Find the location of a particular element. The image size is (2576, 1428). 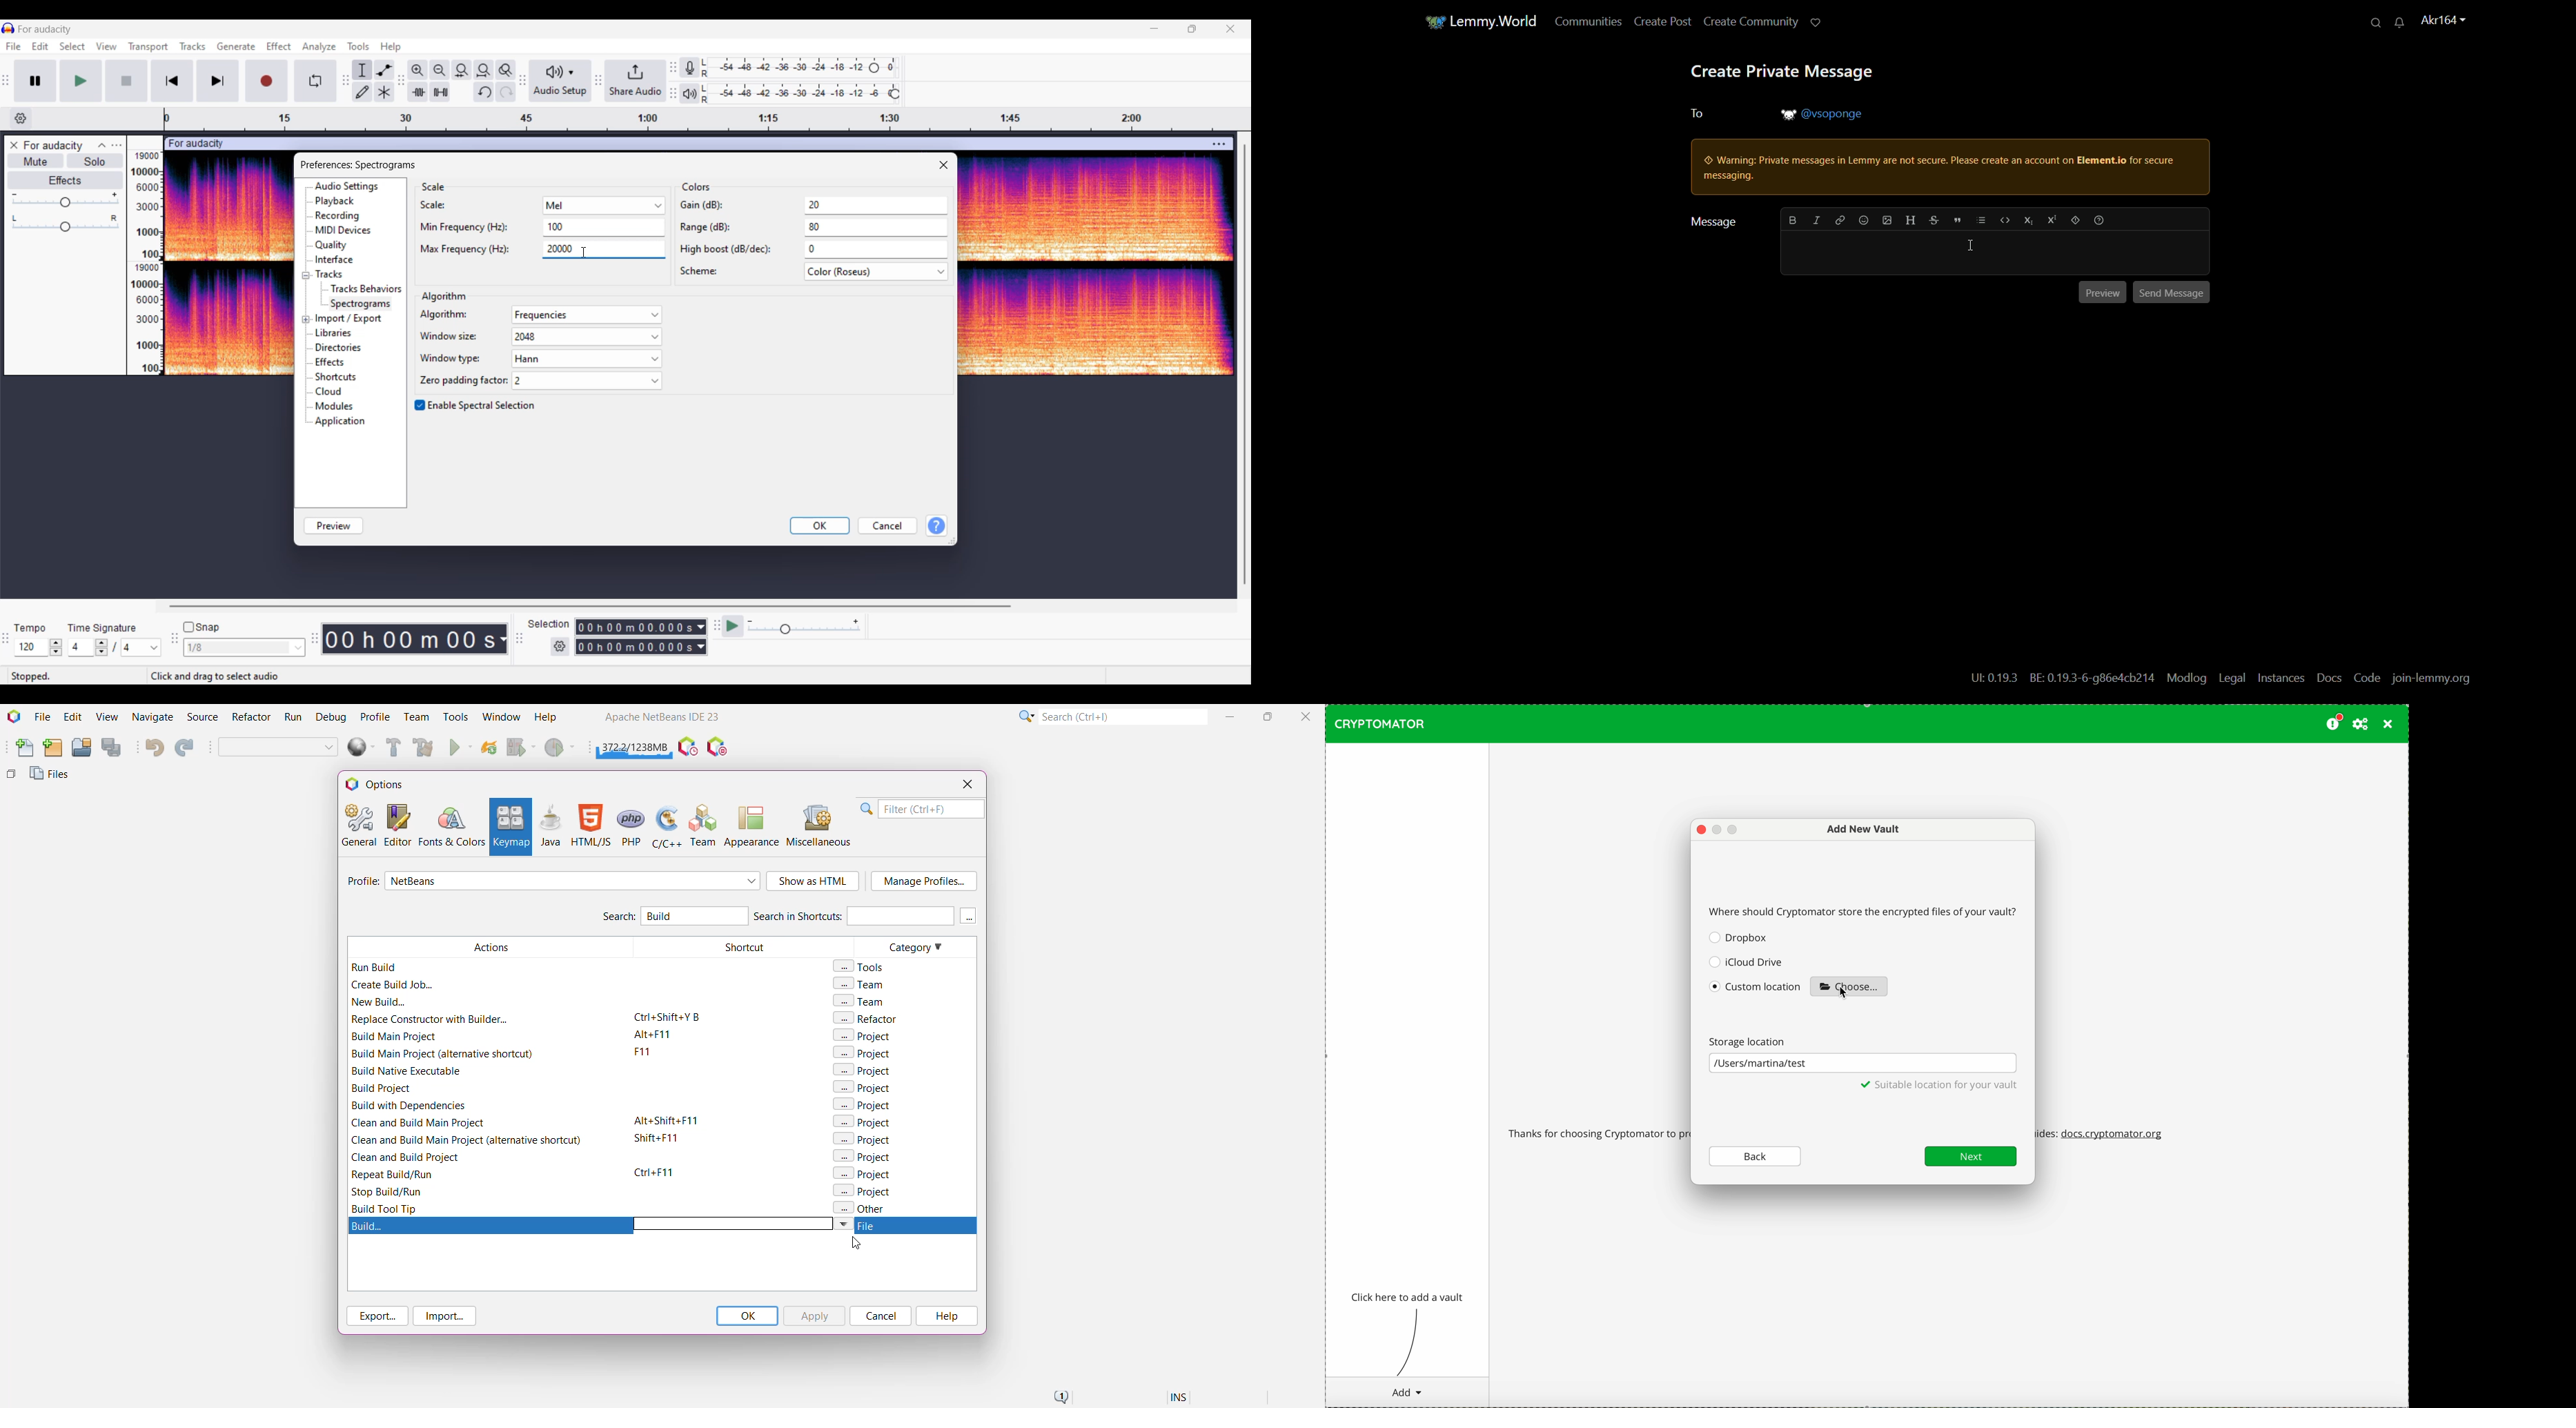

Close is located at coordinates (967, 784).